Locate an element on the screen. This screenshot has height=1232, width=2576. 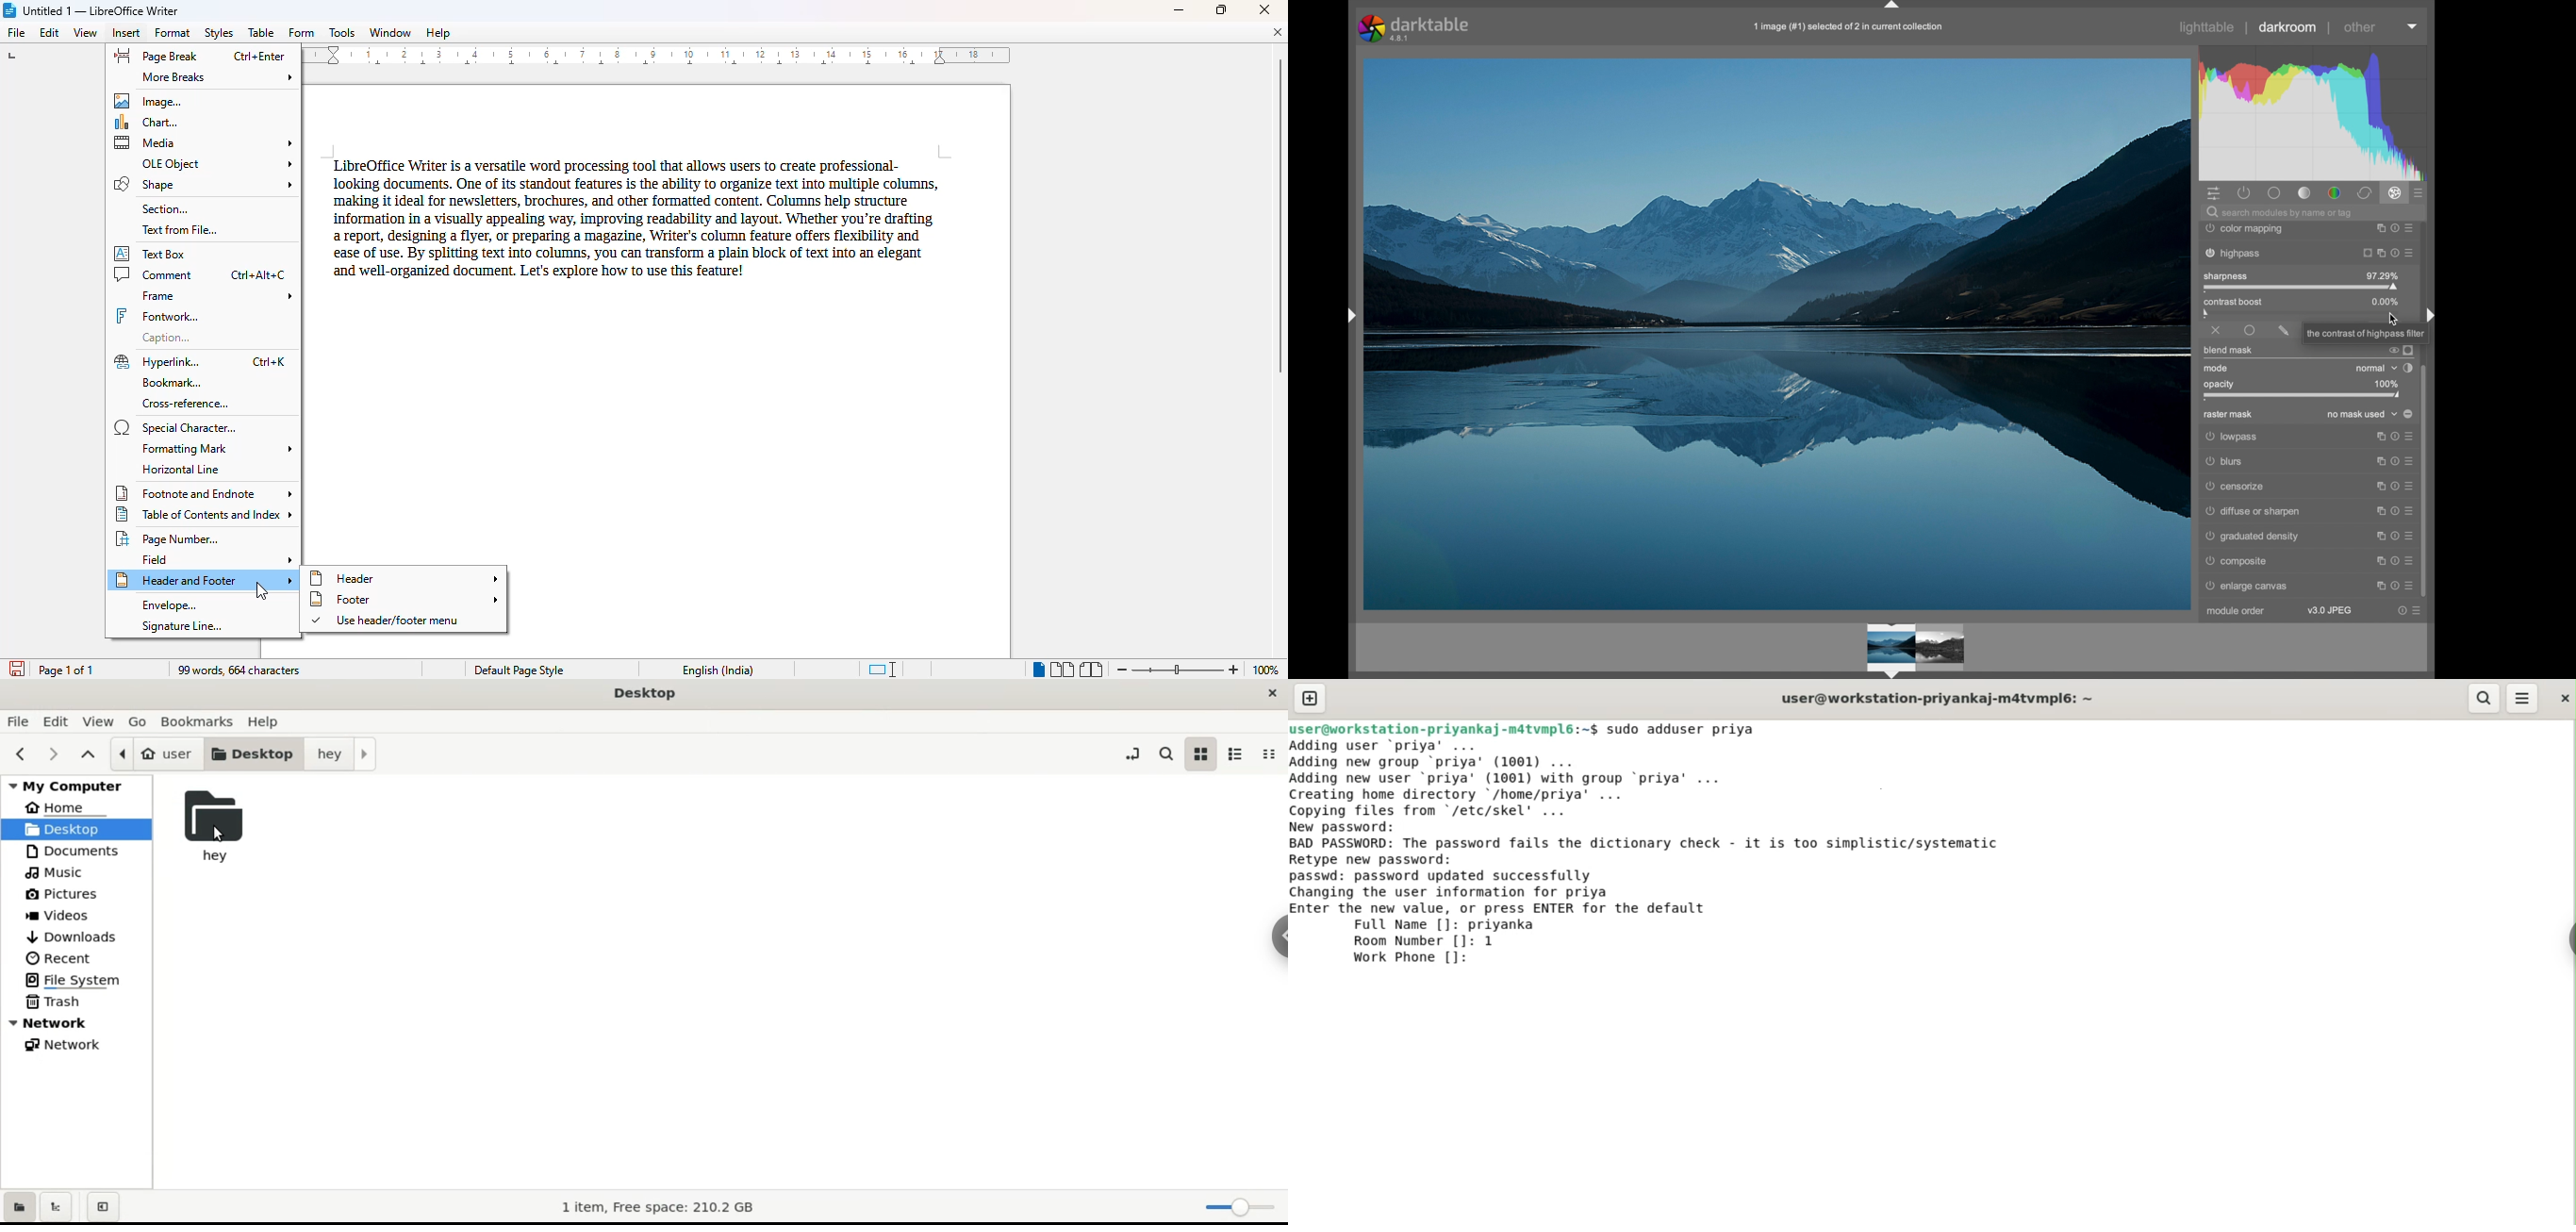
slider is located at coordinates (2303, 395).